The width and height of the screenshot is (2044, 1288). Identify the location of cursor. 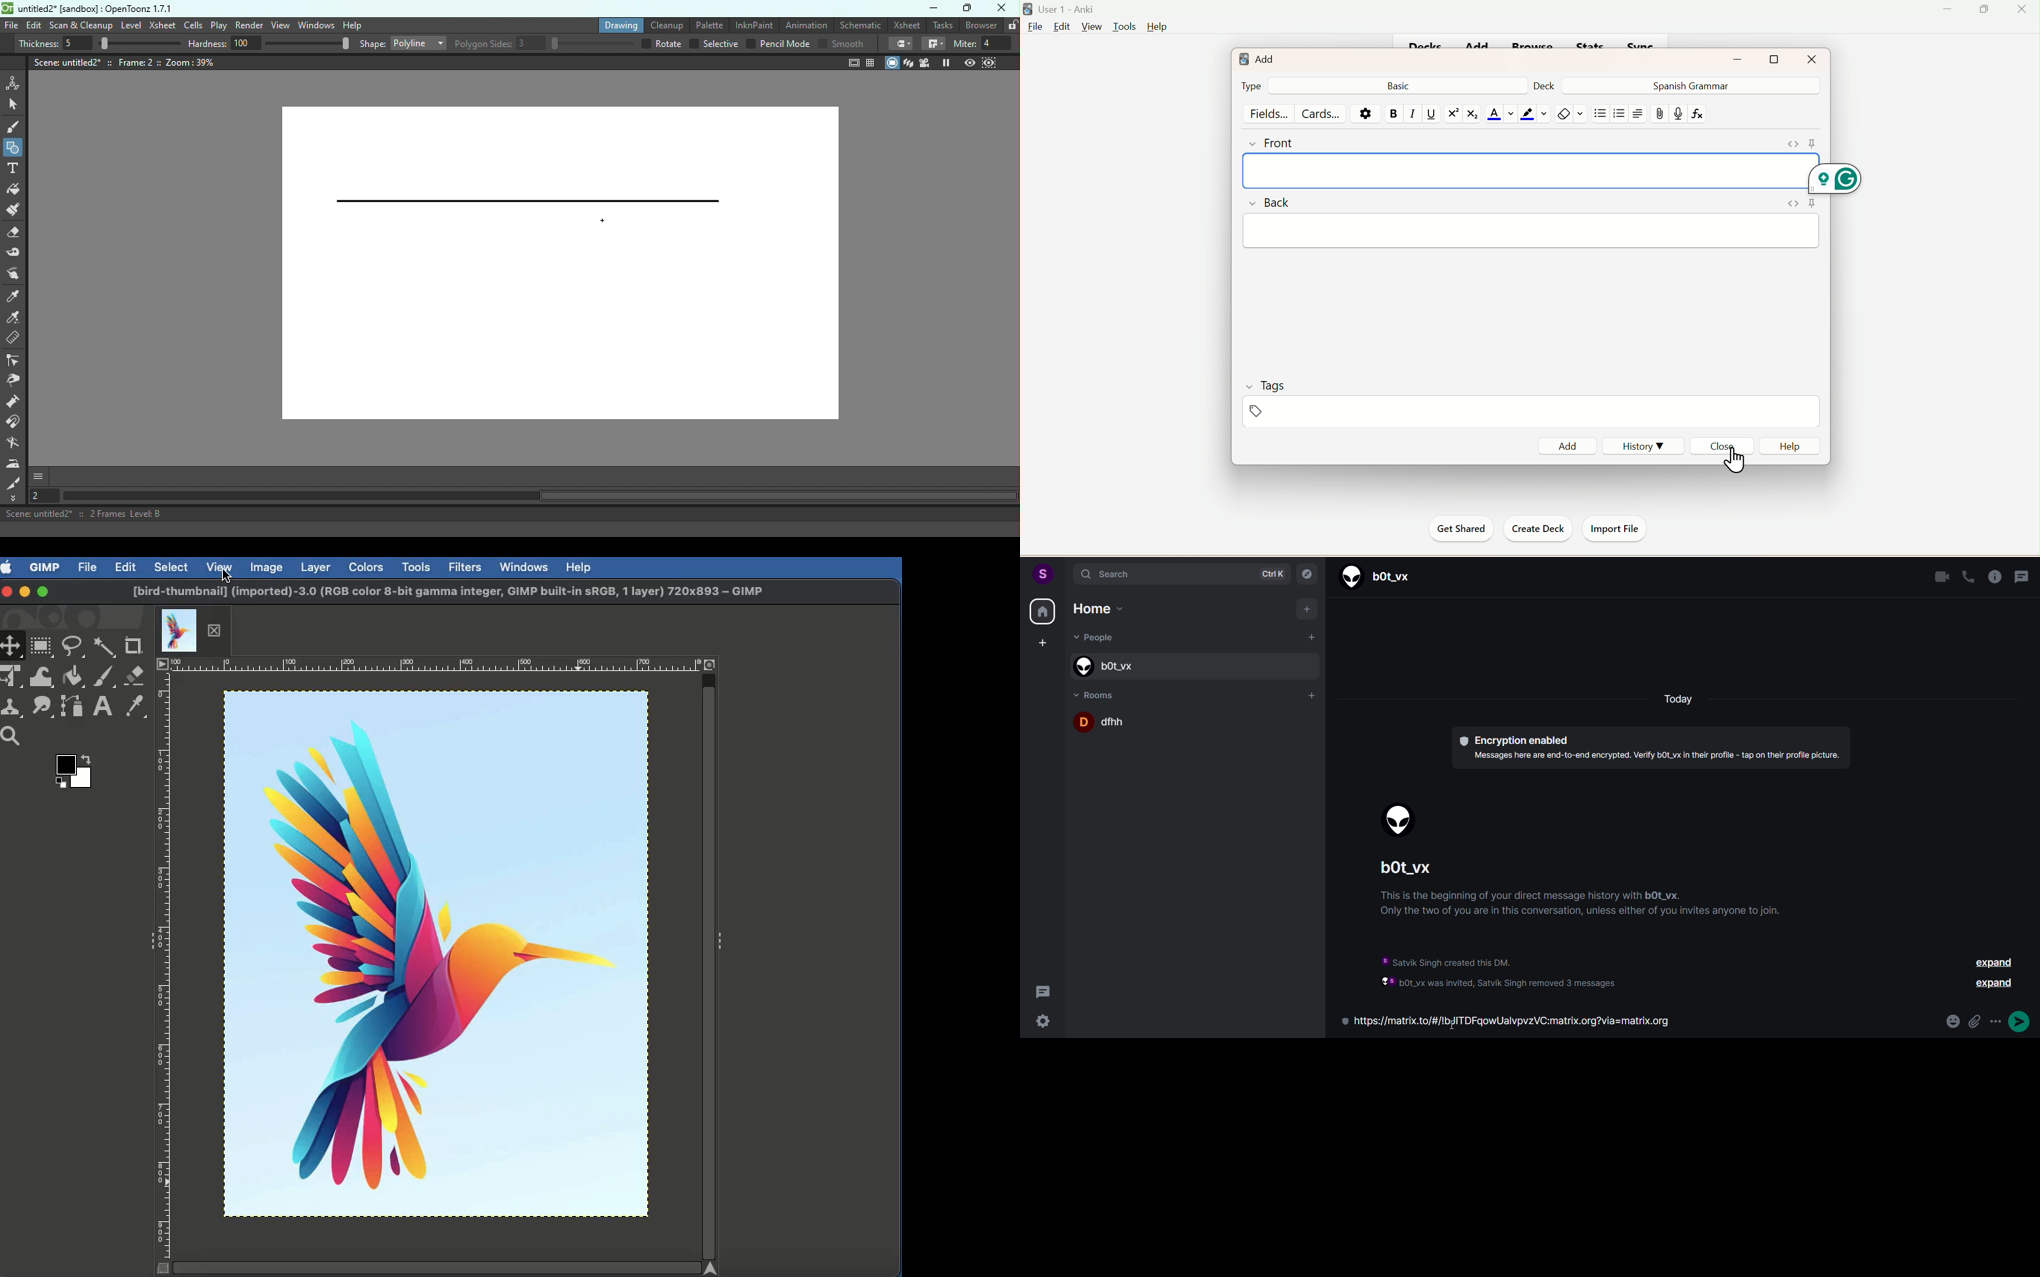
(1737, 467).